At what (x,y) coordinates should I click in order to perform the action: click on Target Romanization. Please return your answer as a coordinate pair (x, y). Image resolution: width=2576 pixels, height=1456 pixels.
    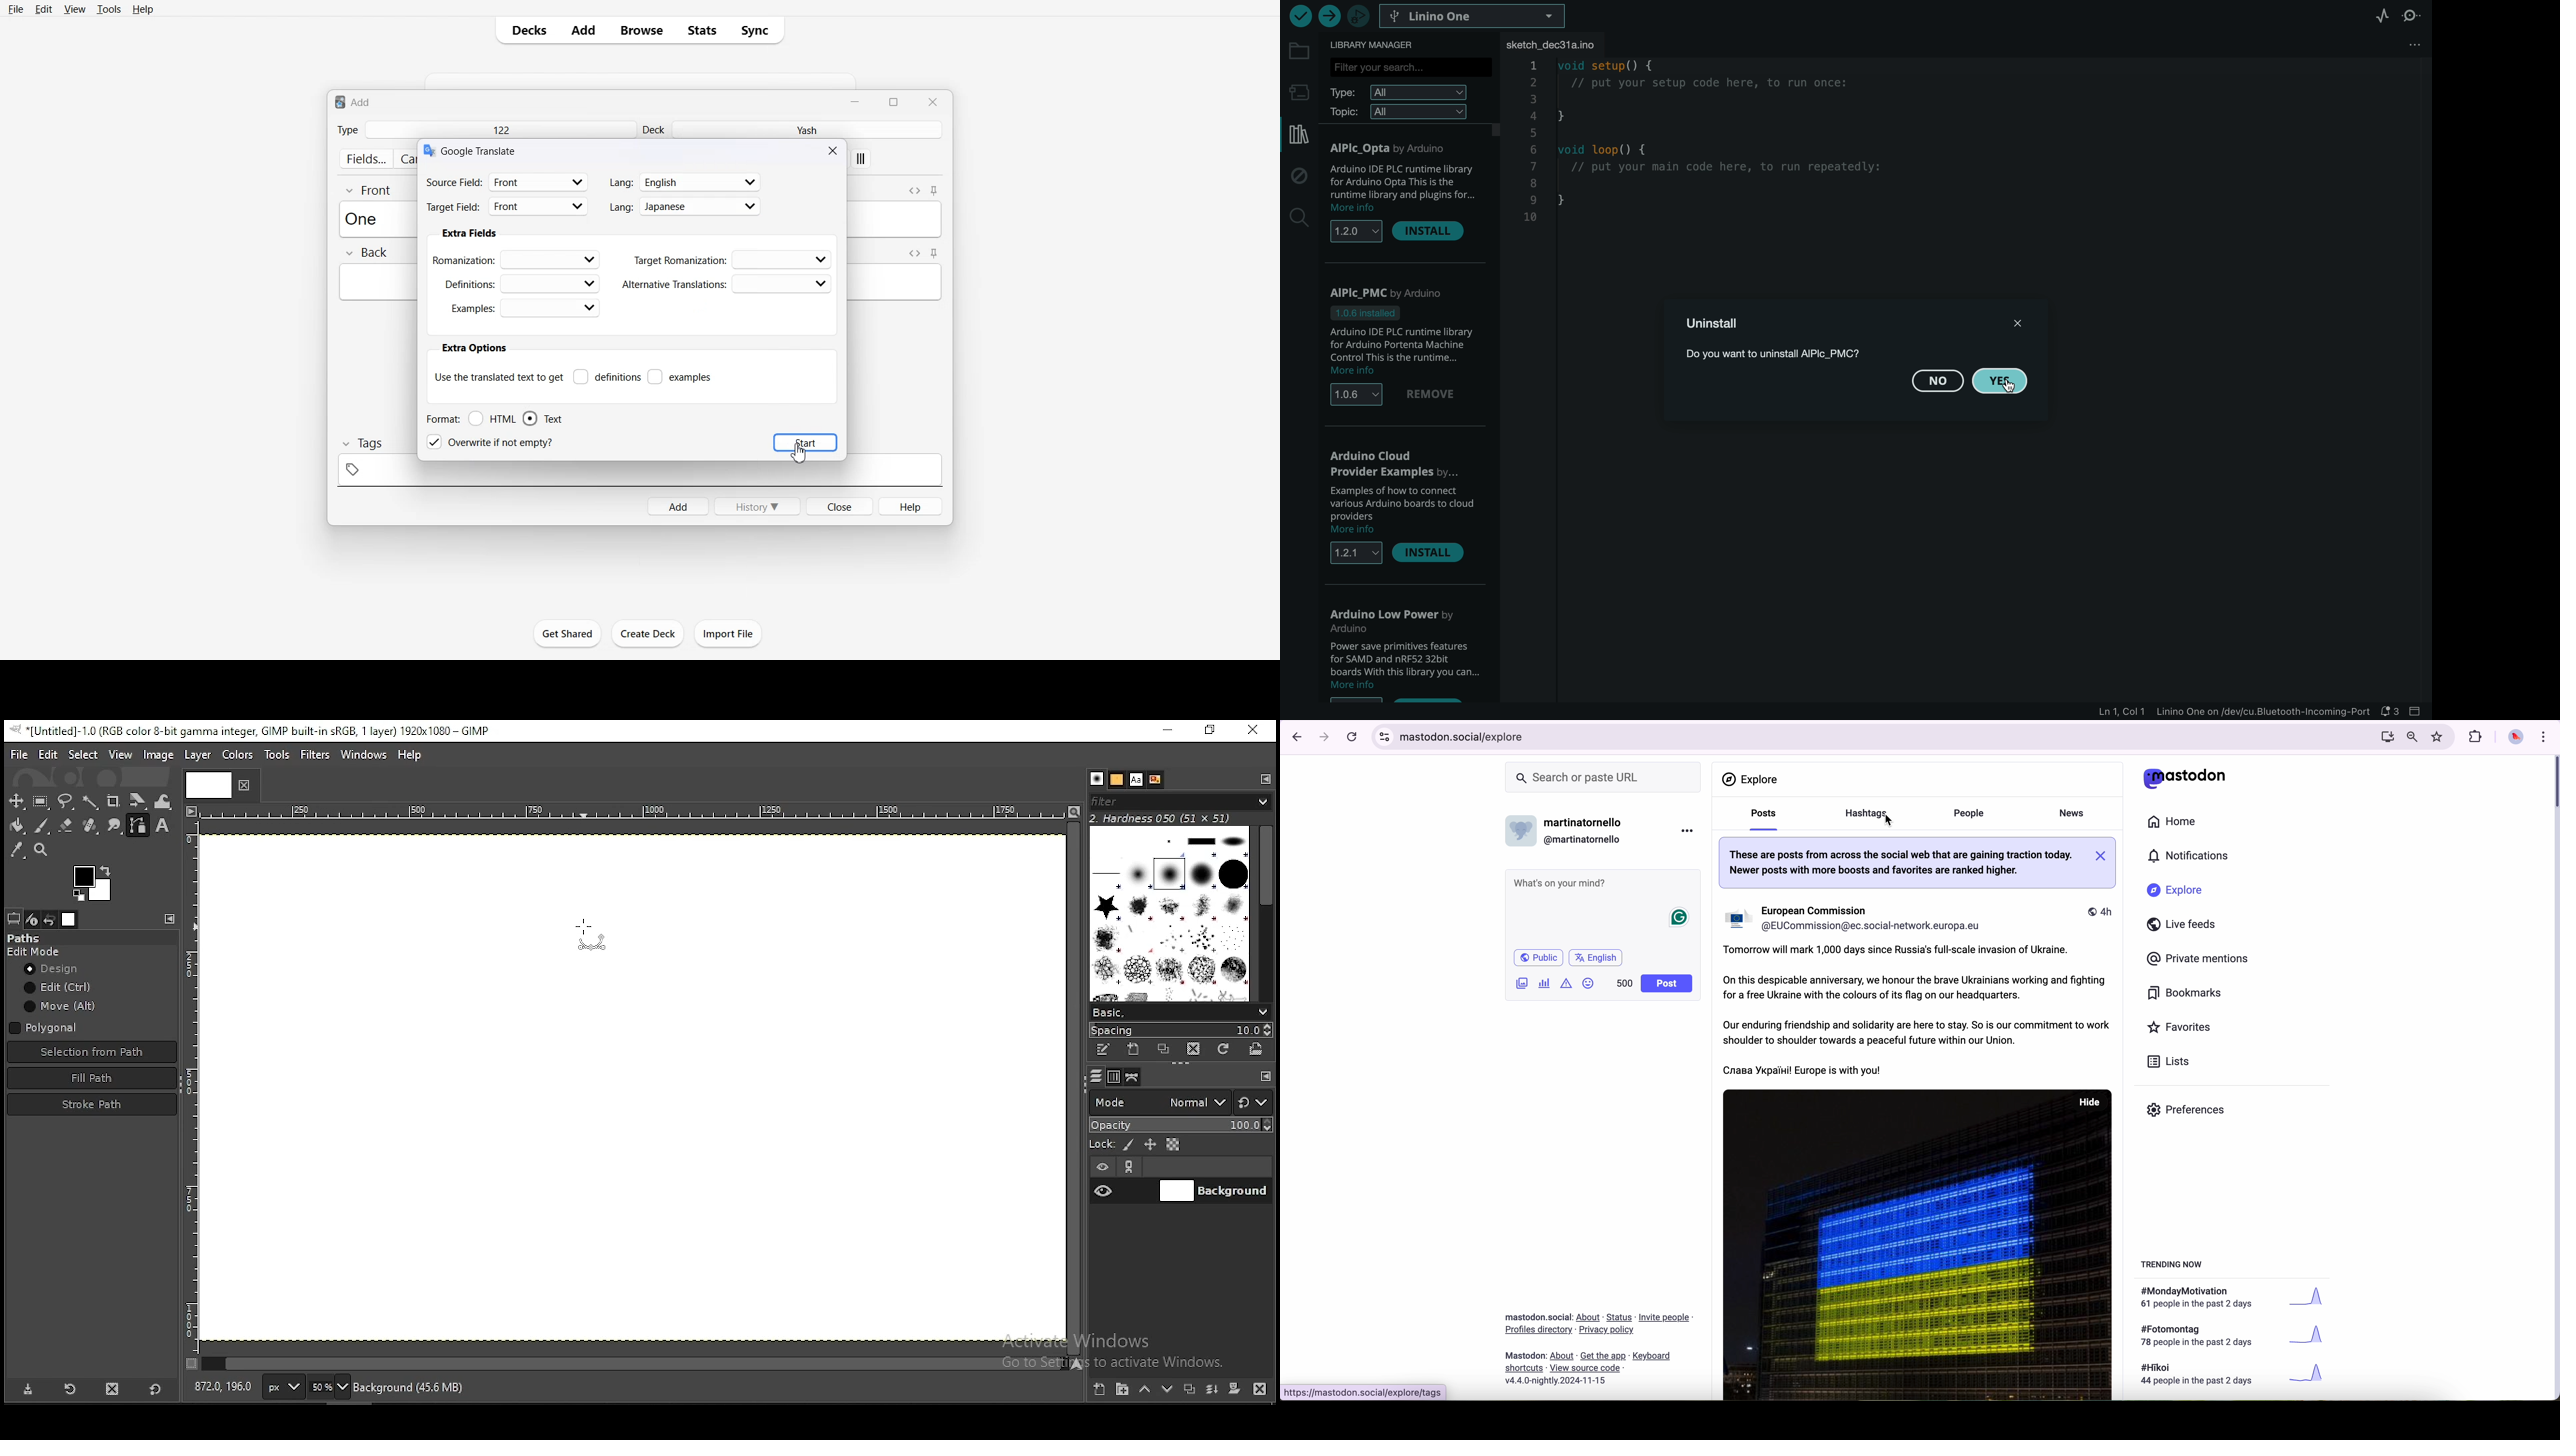
    Looking at the image, I should click on (733, 259).